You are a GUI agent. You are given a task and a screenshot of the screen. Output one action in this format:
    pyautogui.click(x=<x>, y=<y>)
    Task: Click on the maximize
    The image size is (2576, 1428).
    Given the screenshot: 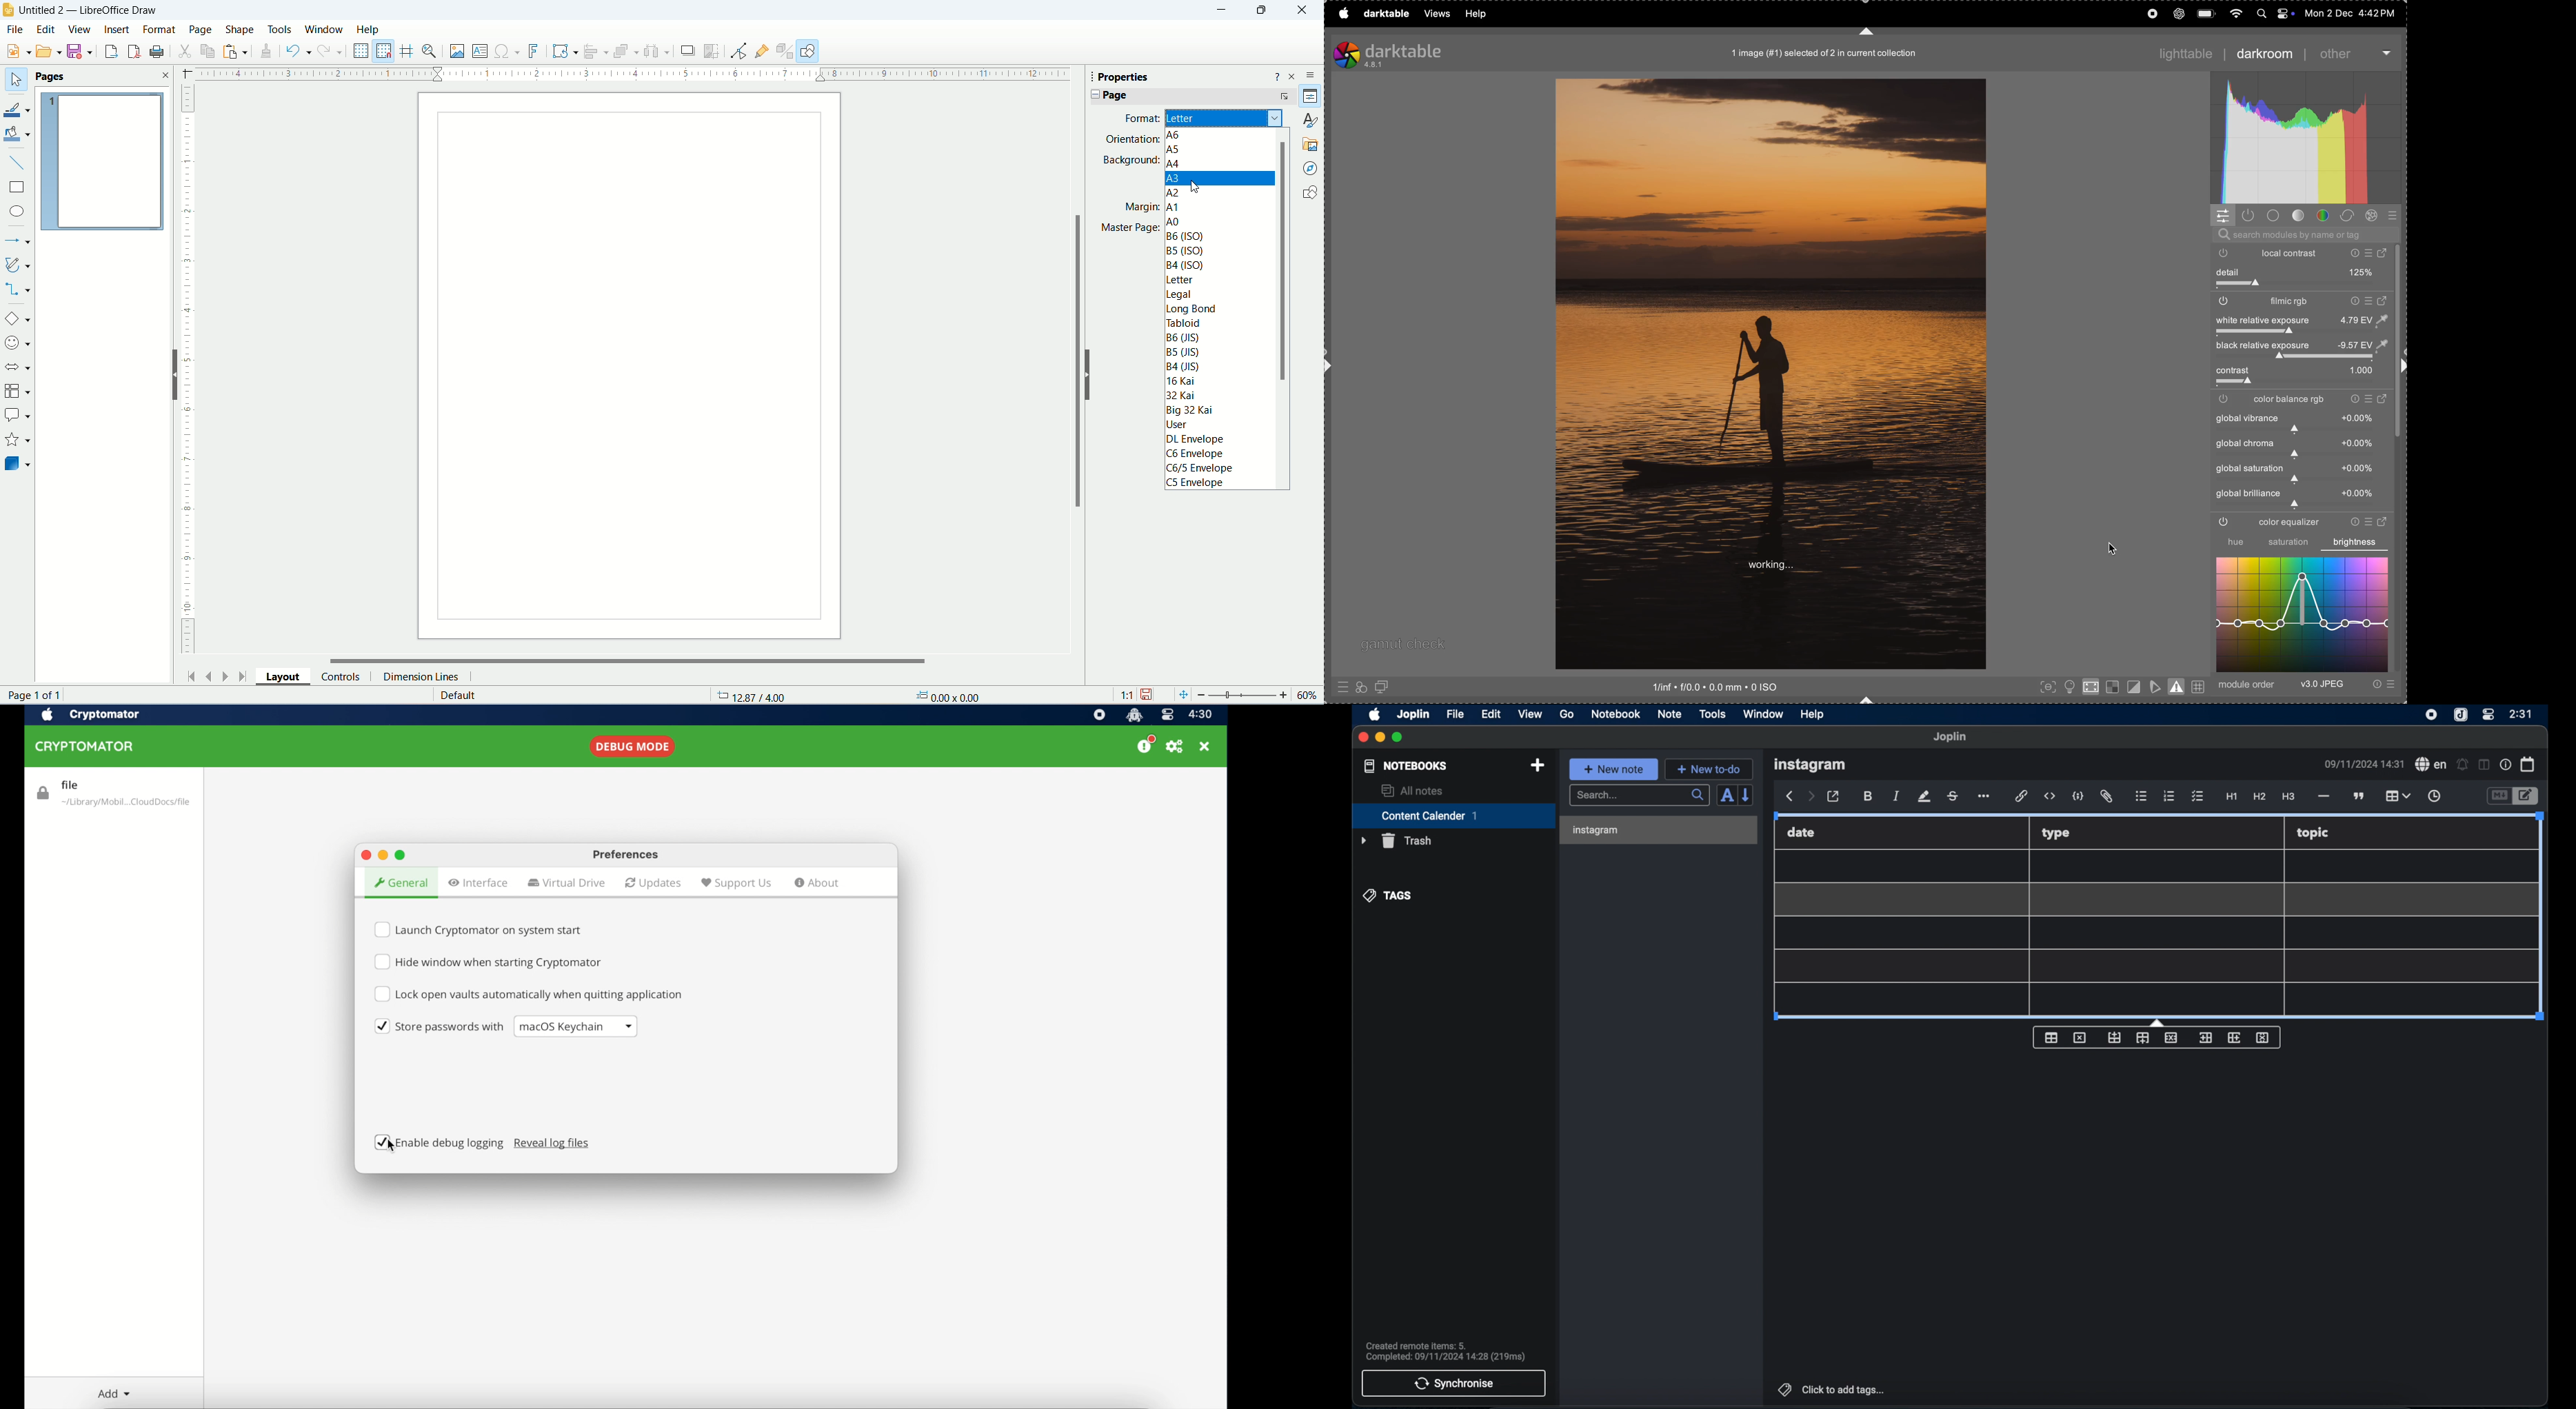 What is the action you would take?
    pyautogui.click(x=1398, y=738)
    